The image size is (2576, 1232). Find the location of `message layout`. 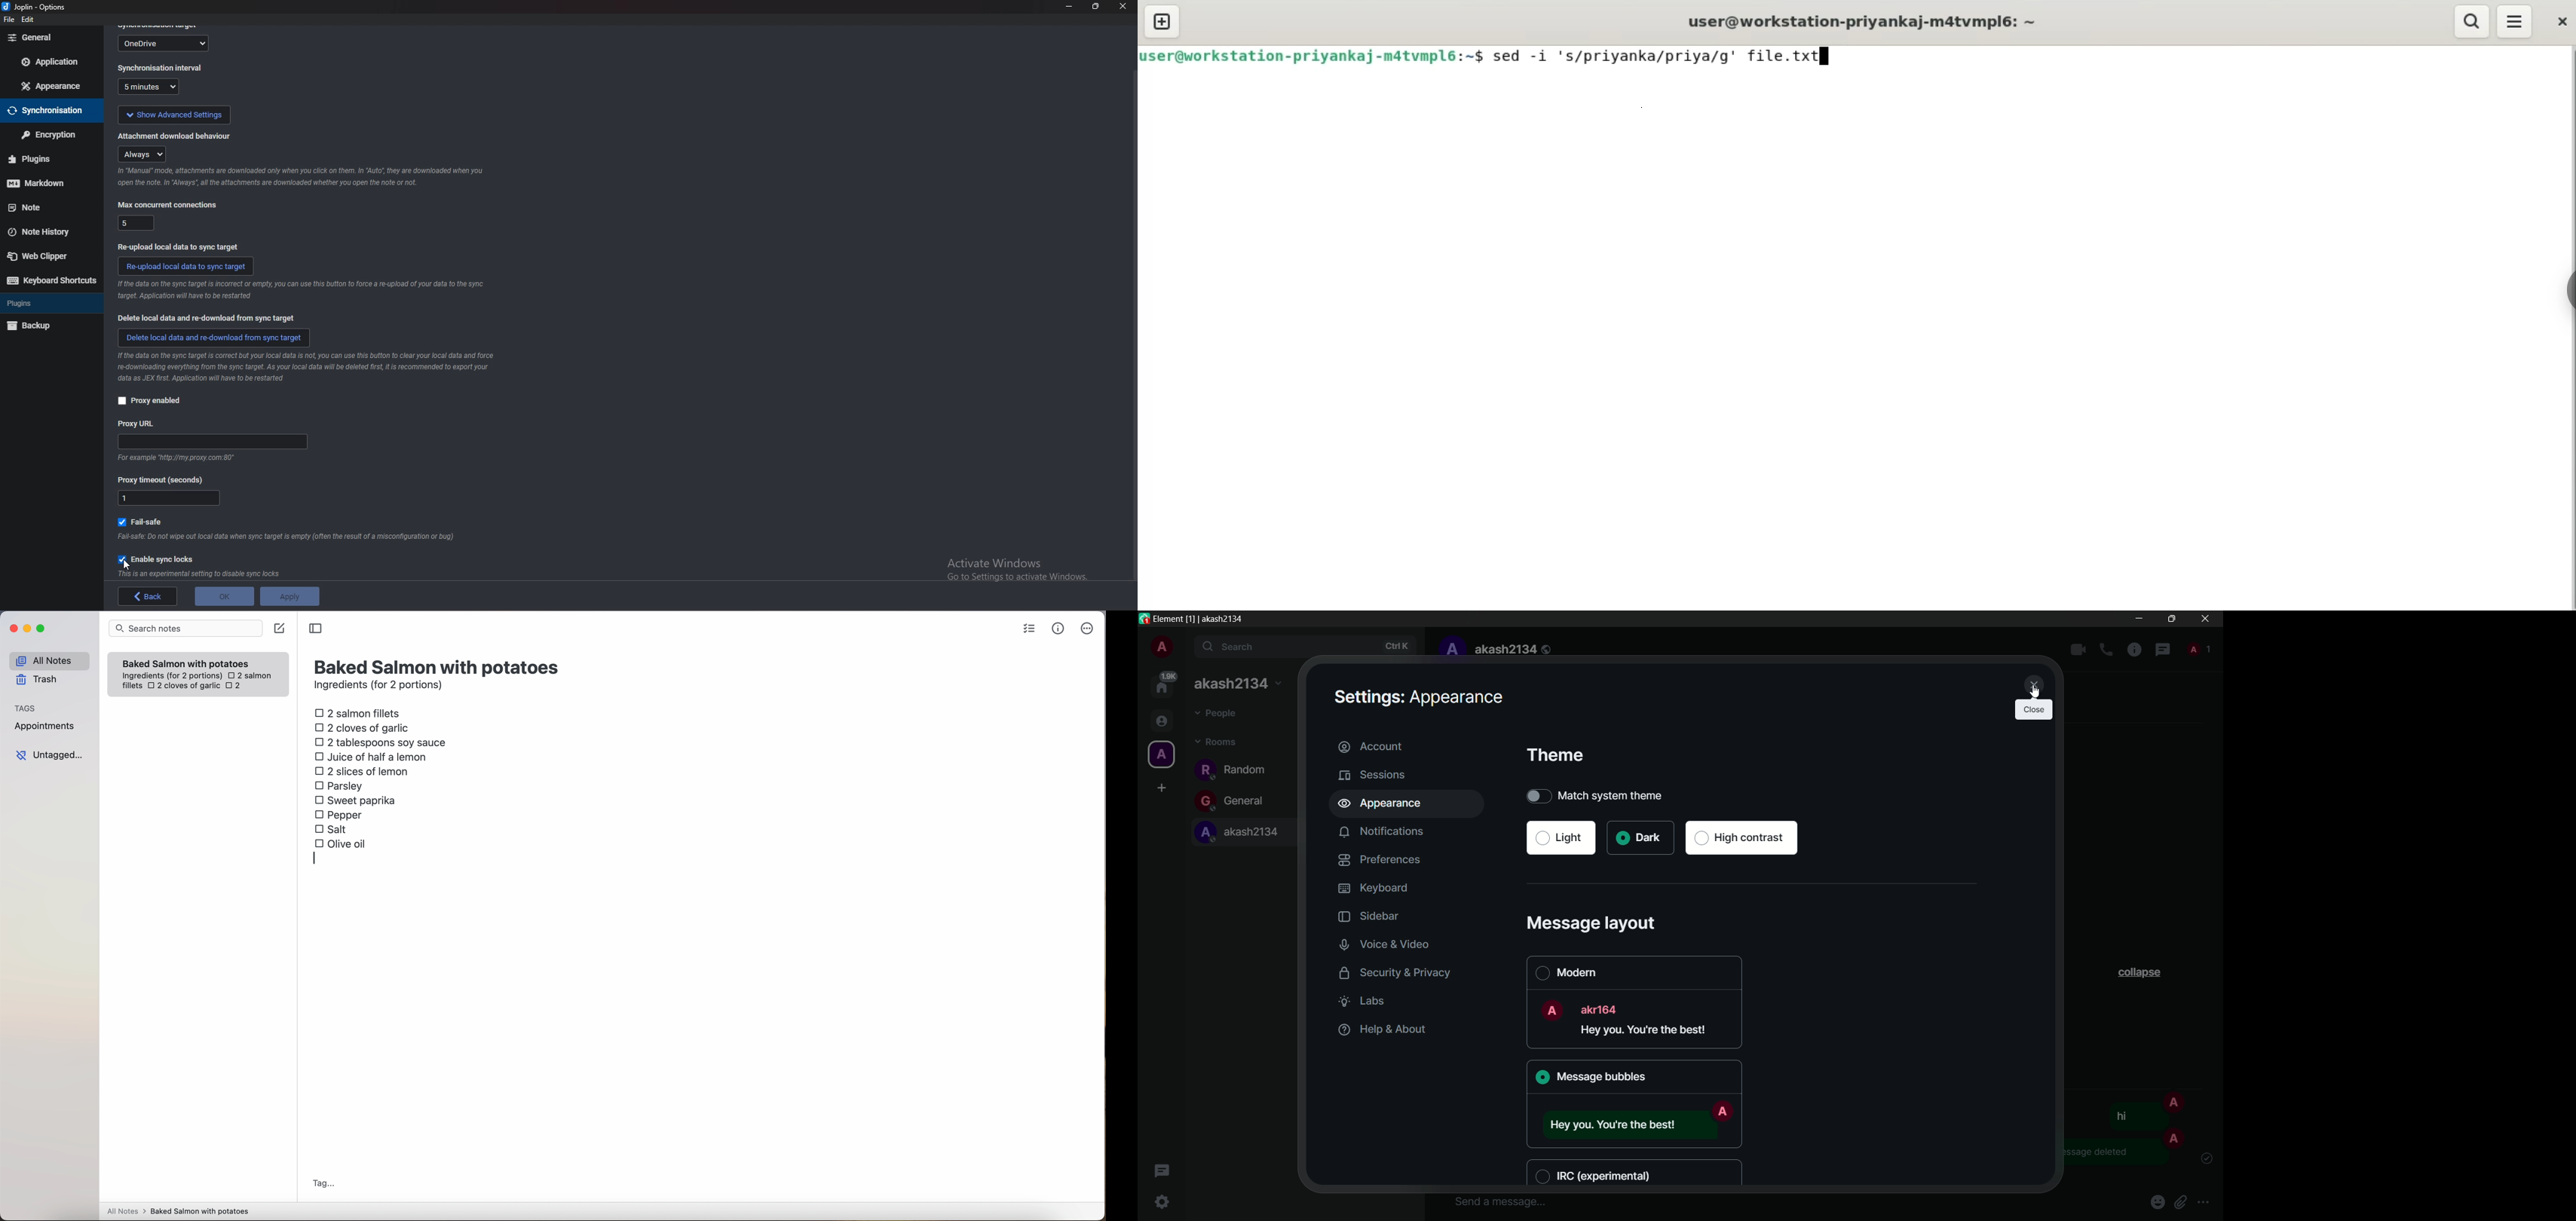

message layout is located at coordinates (1593, 923).